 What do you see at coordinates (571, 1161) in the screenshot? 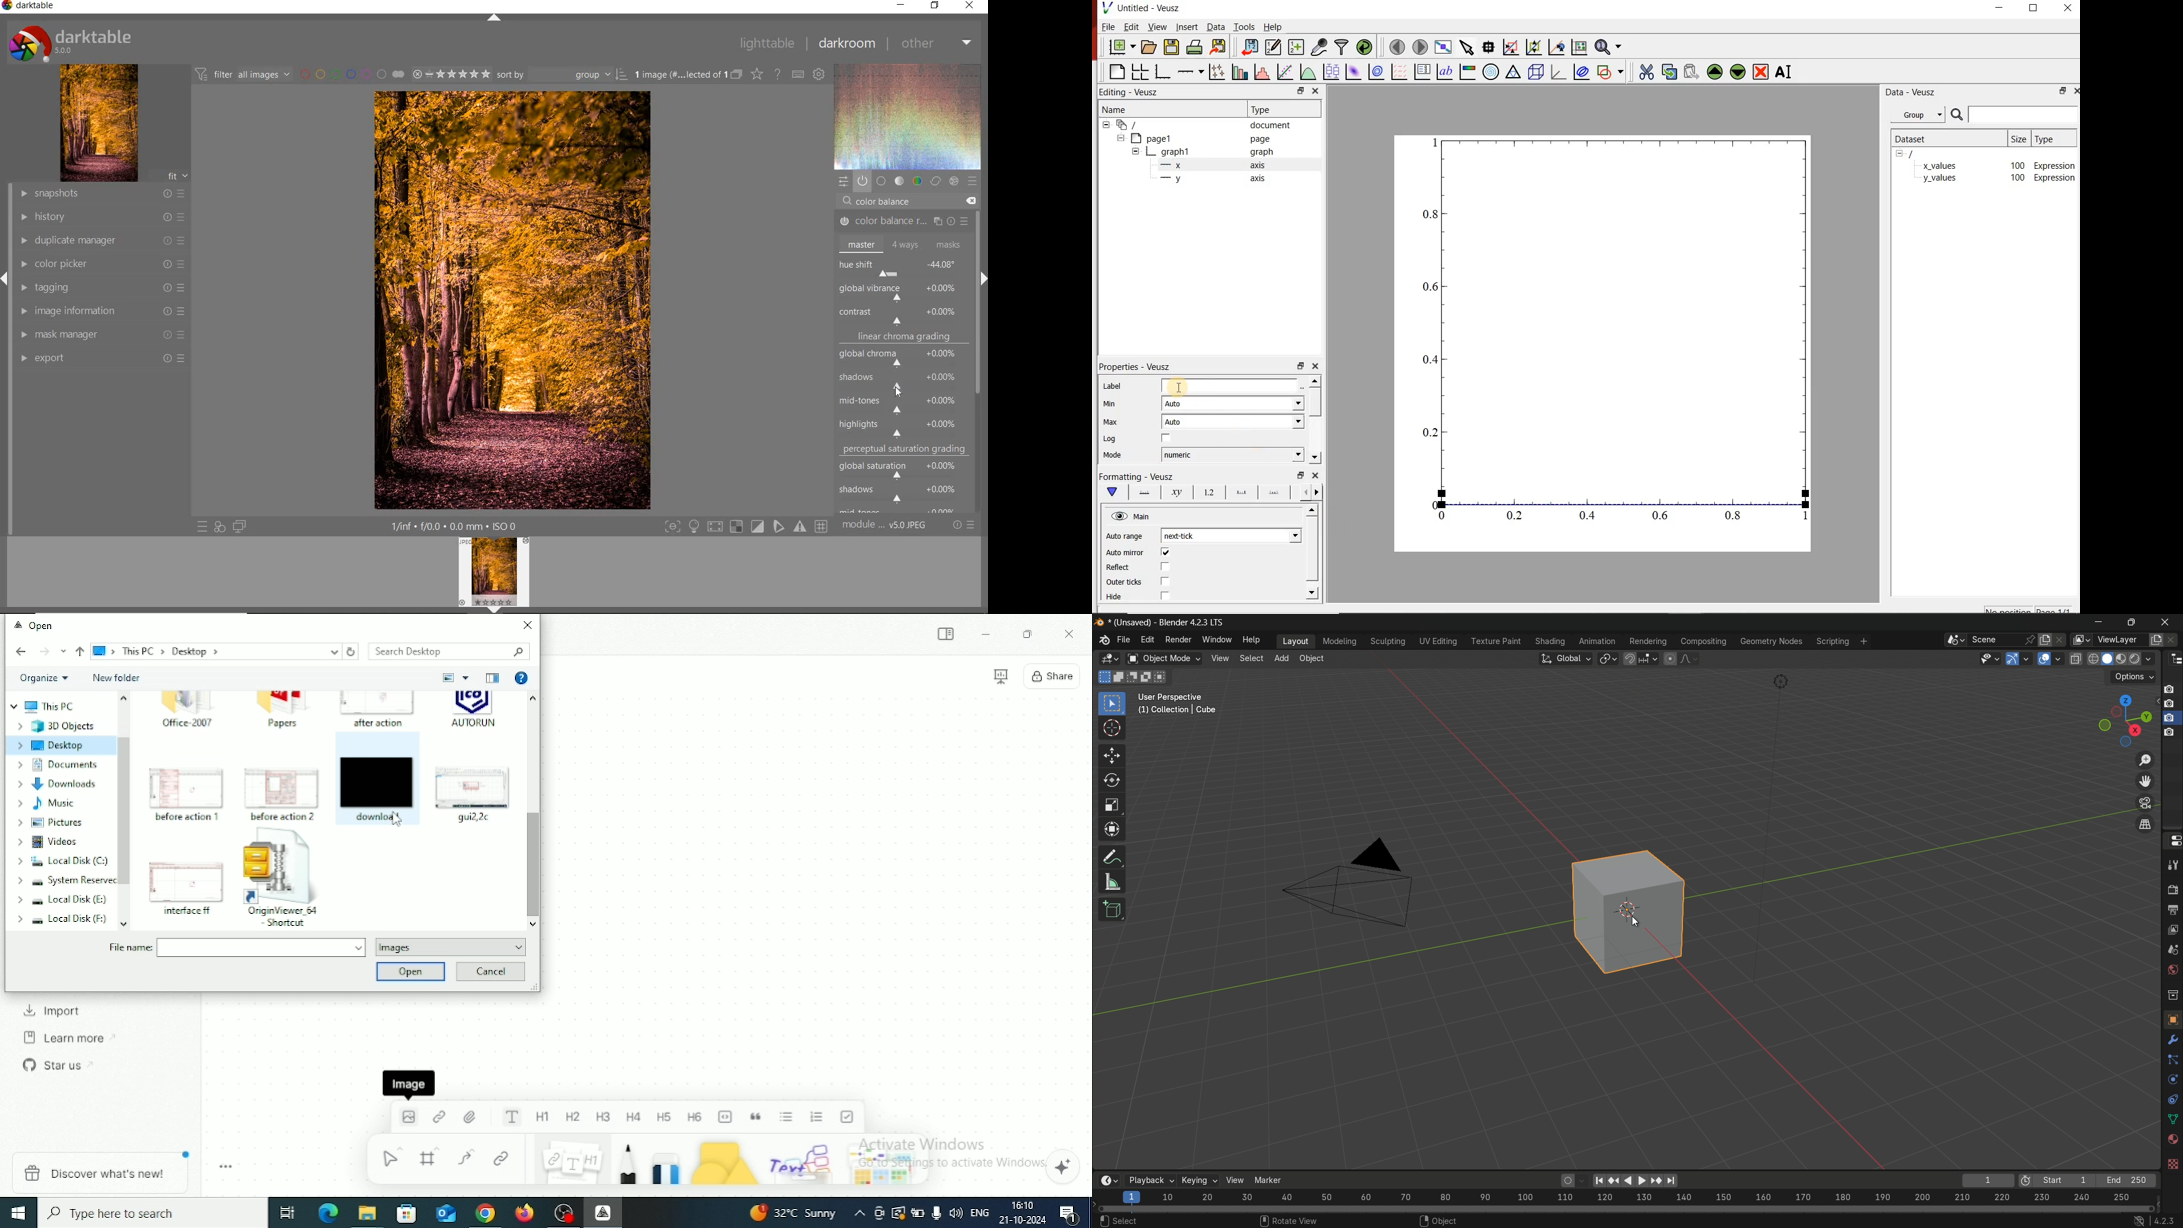
I see `Note` at bounding box center [571, 1161].